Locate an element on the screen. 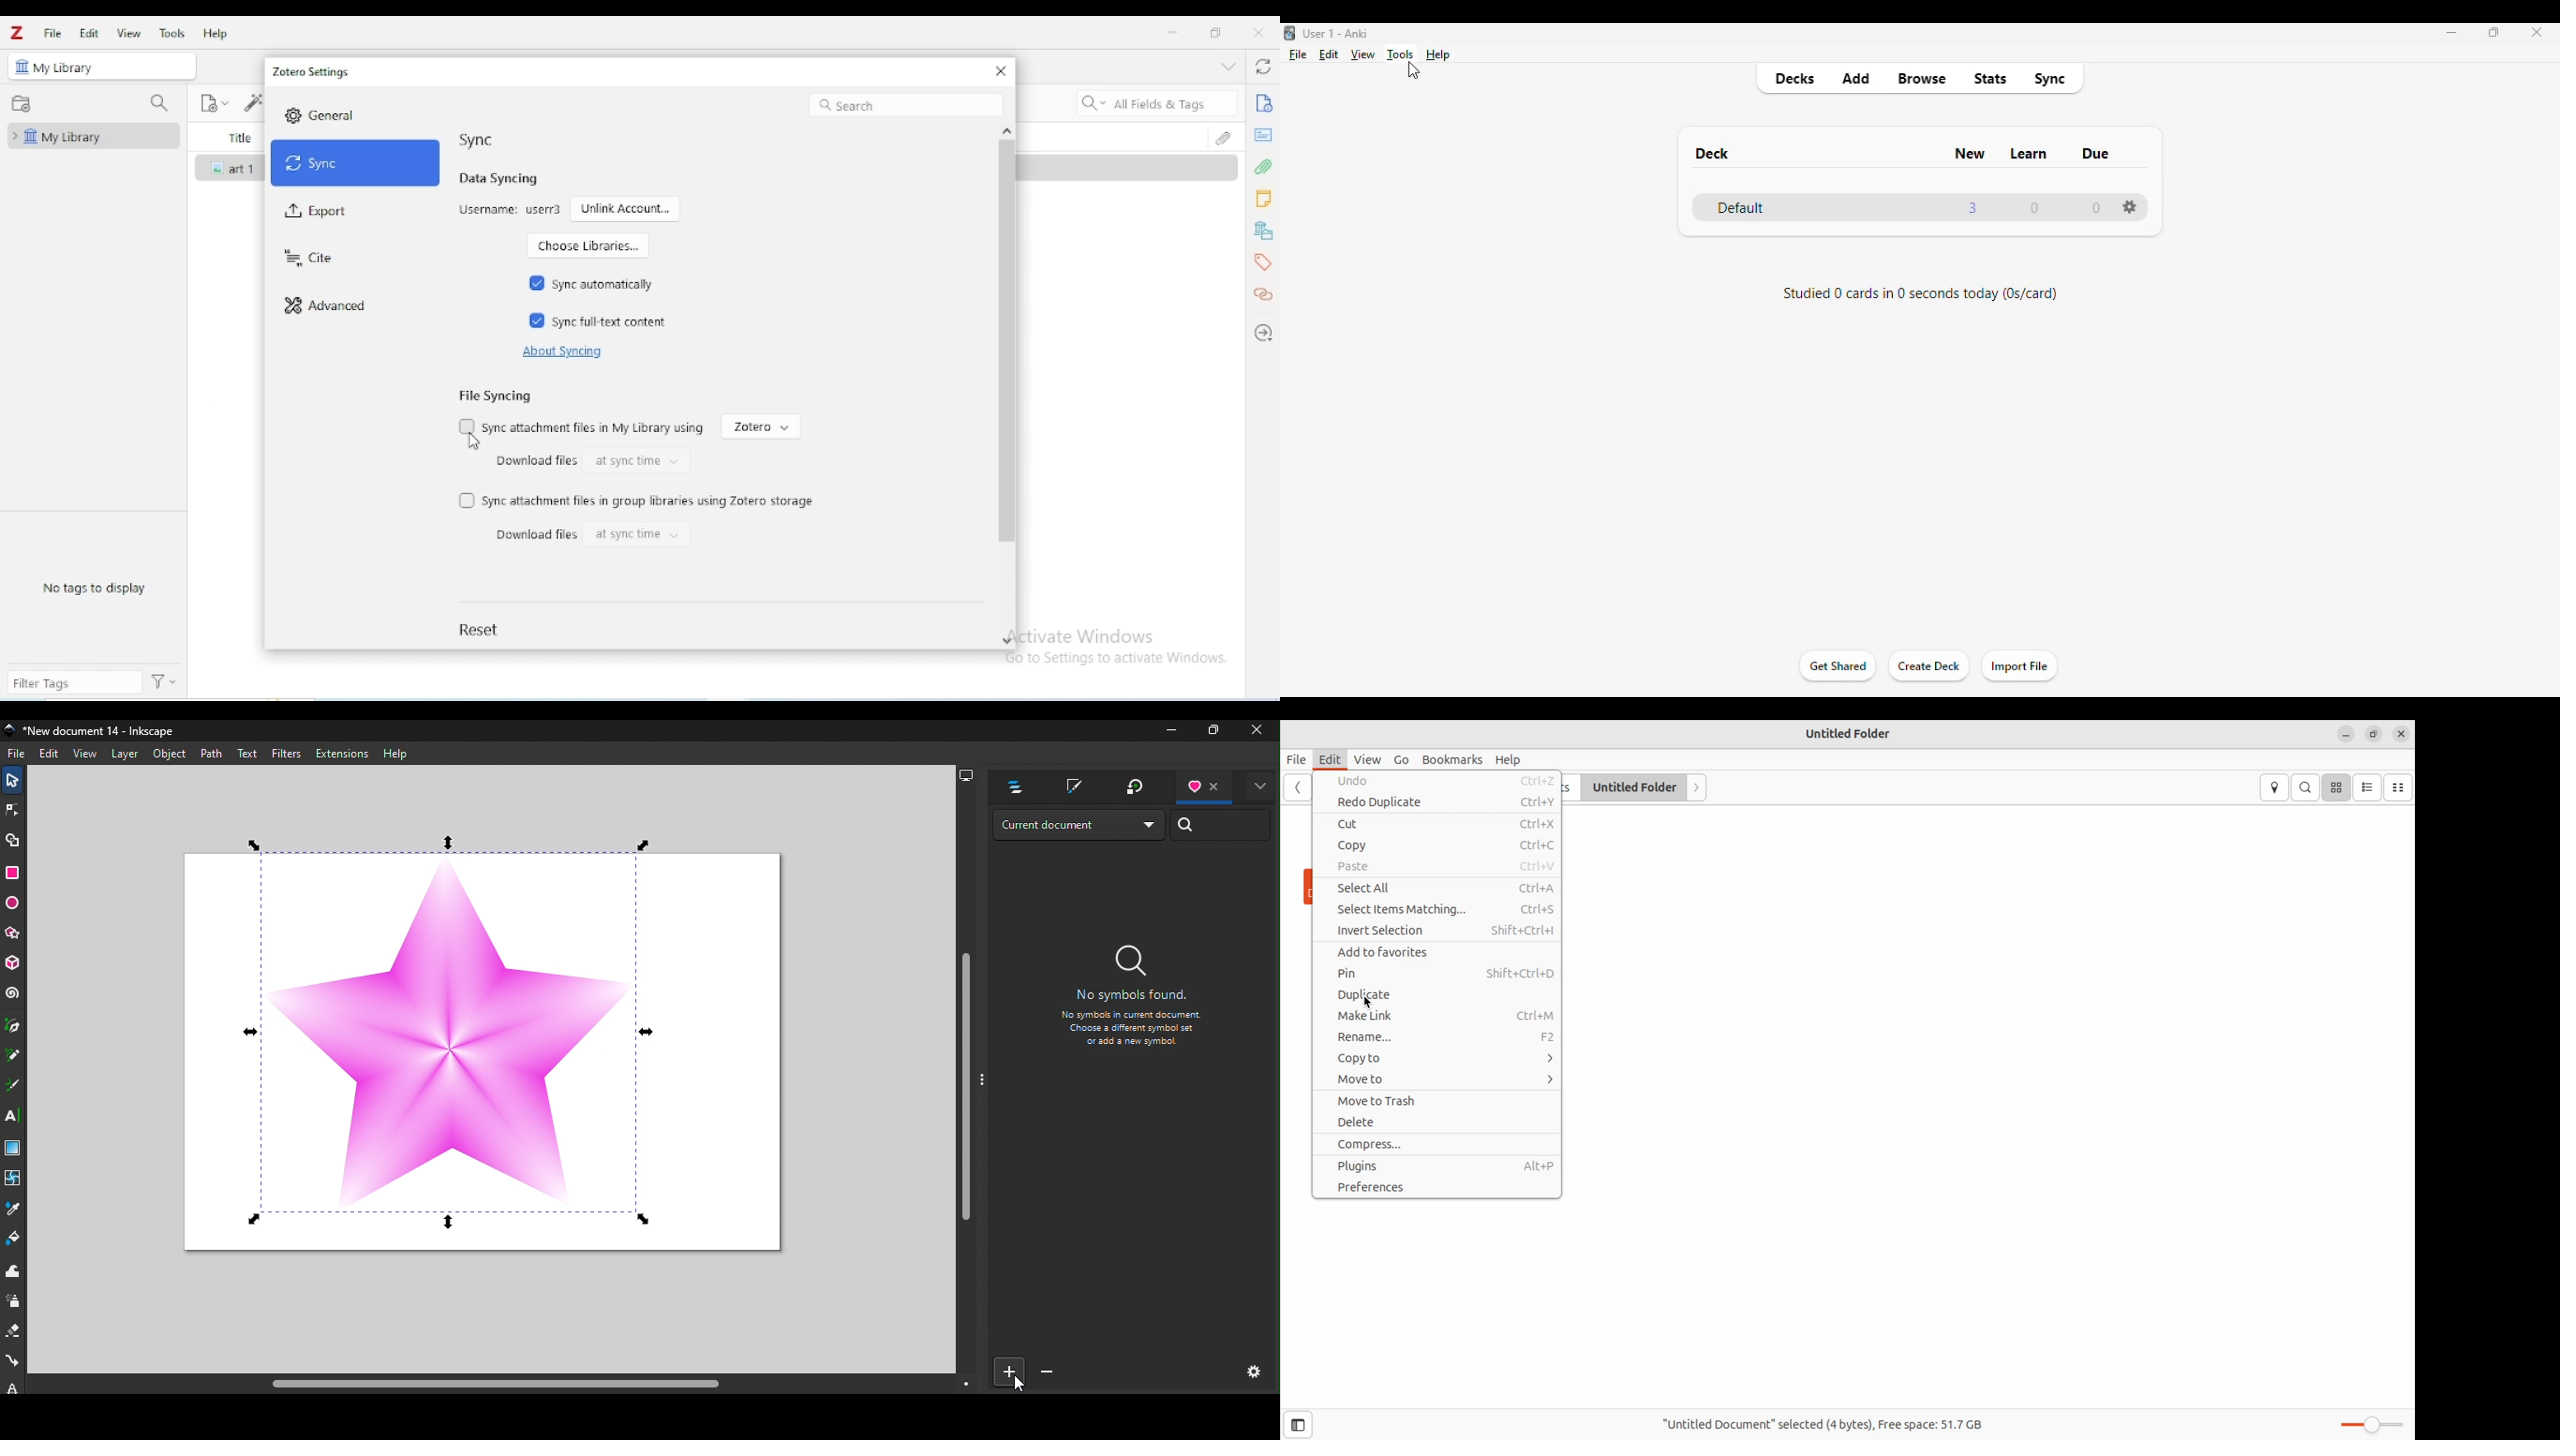  default is located at coordinates (1740, 207).